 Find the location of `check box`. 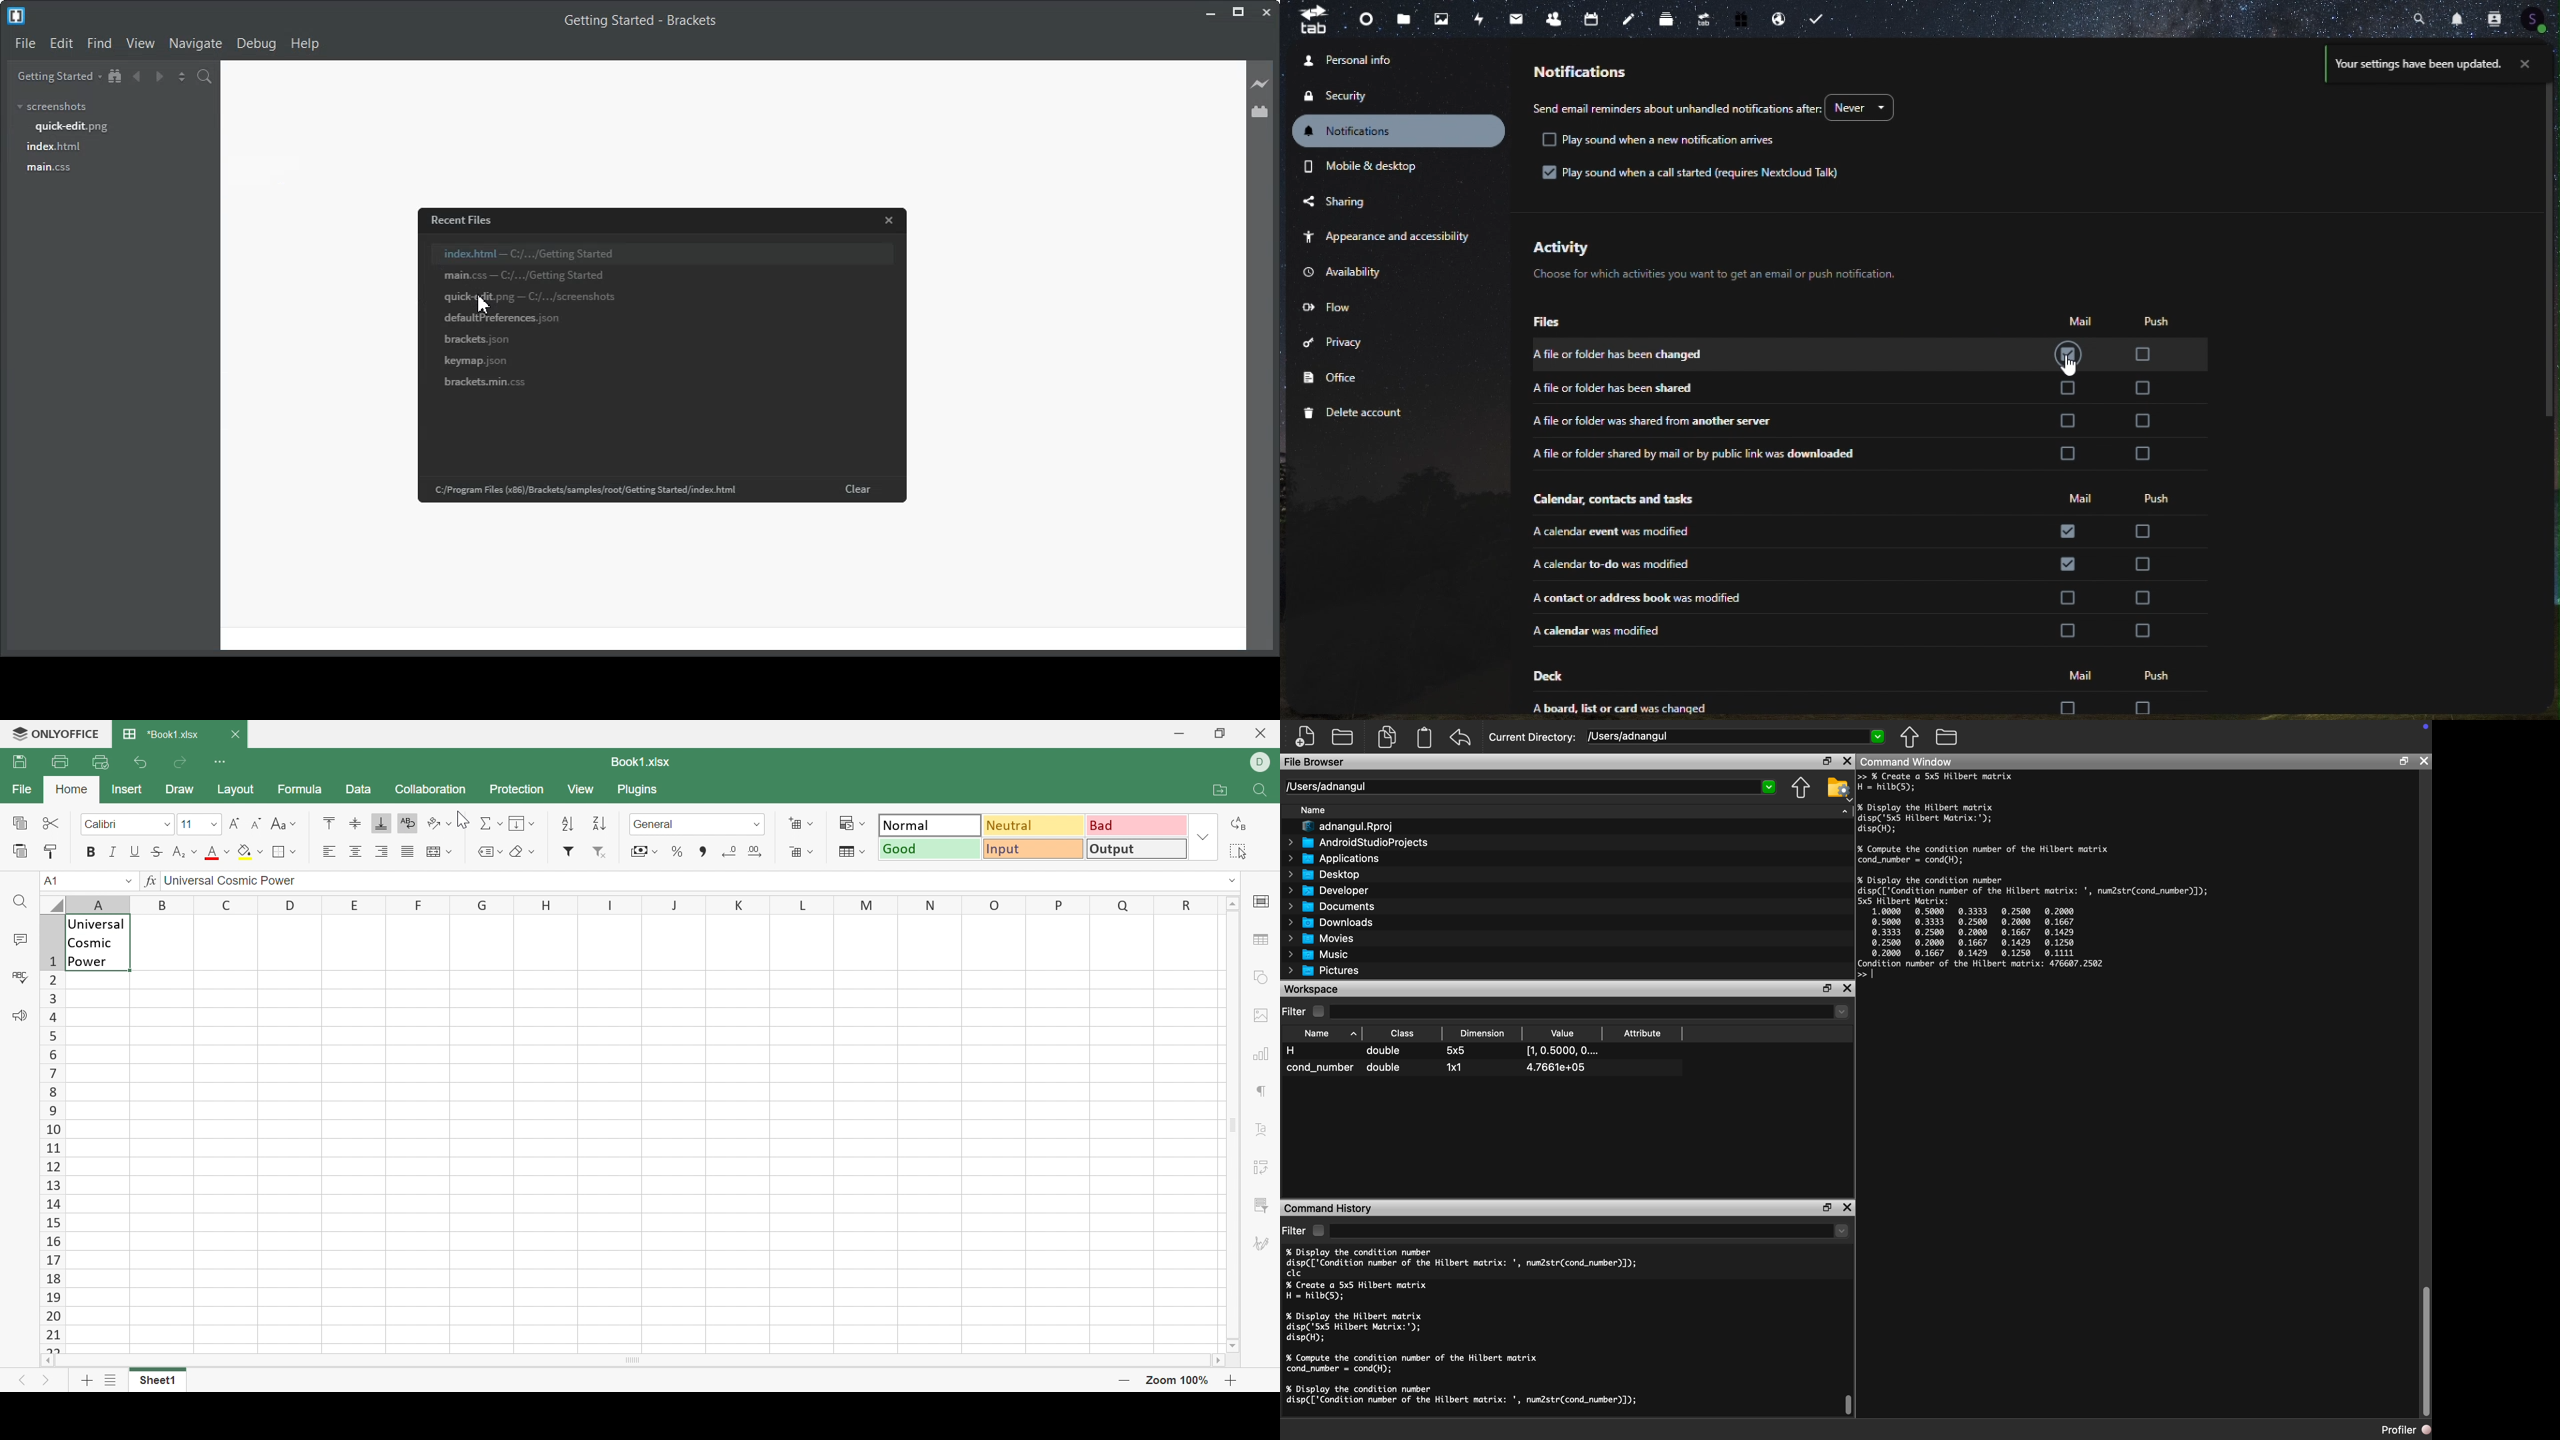

check box is located at coordinates (2067, 389).